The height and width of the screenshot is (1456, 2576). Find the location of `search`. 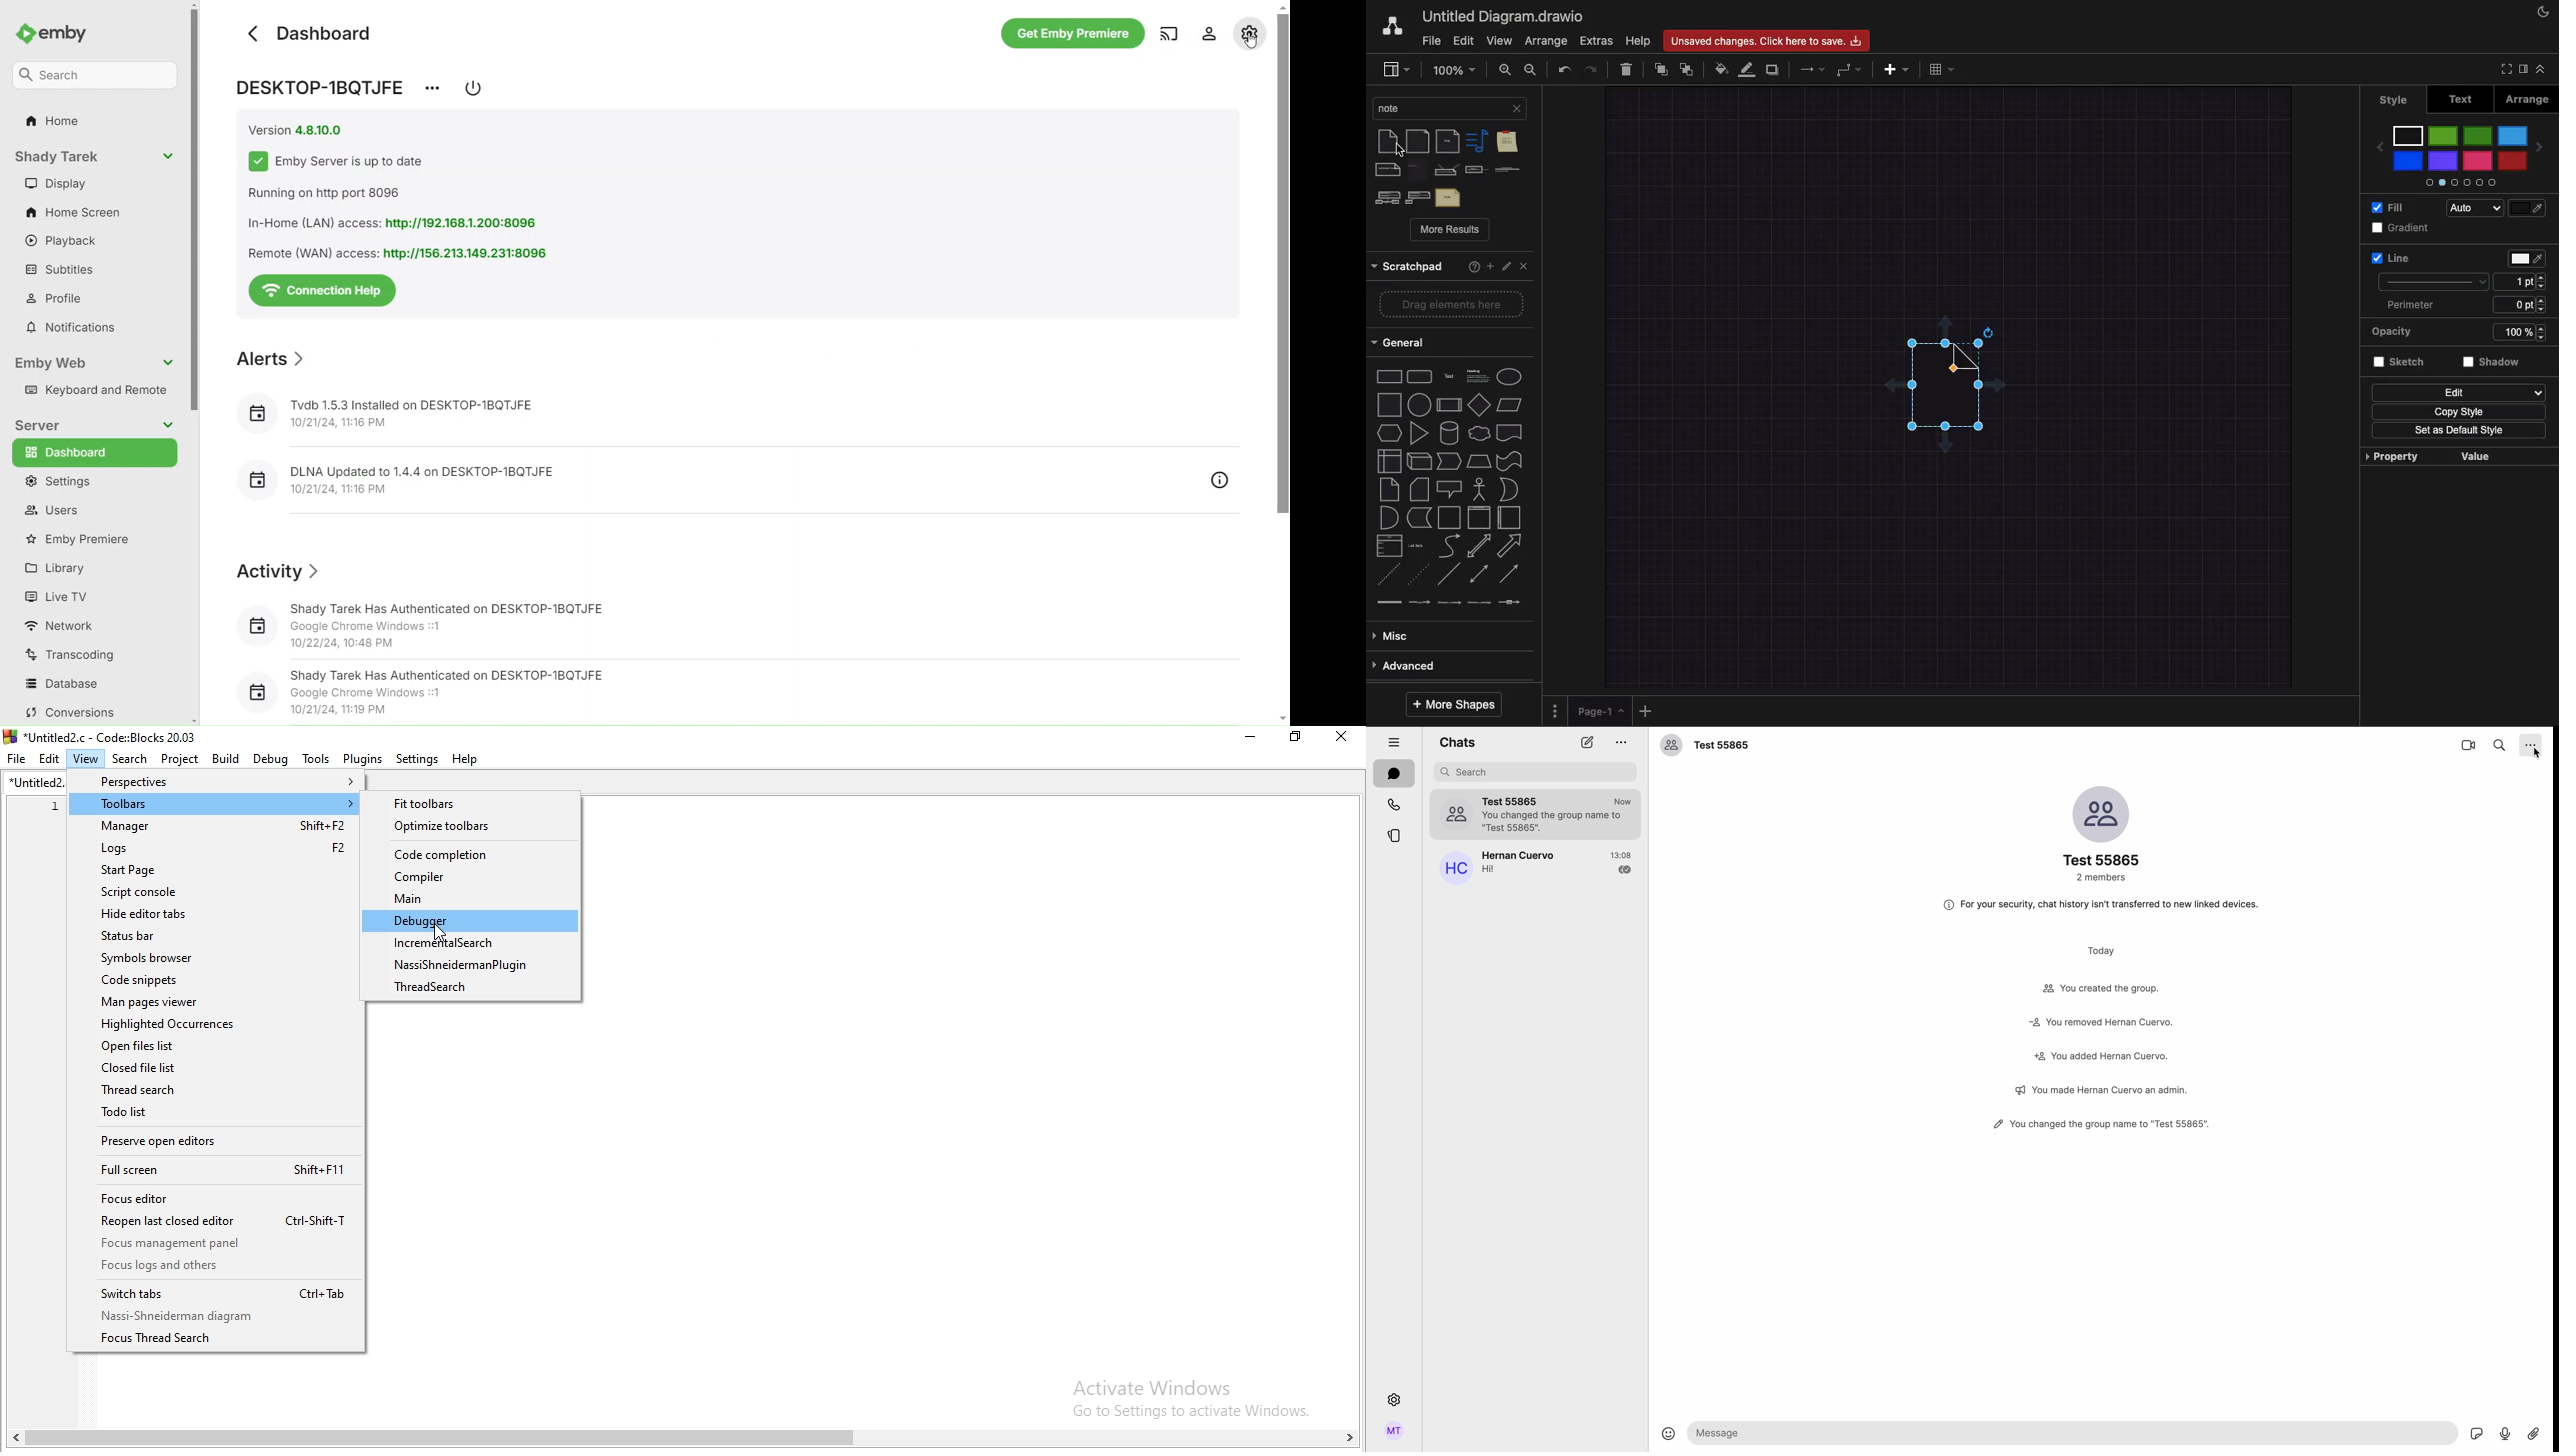

search is located at coordinates (90, 74).